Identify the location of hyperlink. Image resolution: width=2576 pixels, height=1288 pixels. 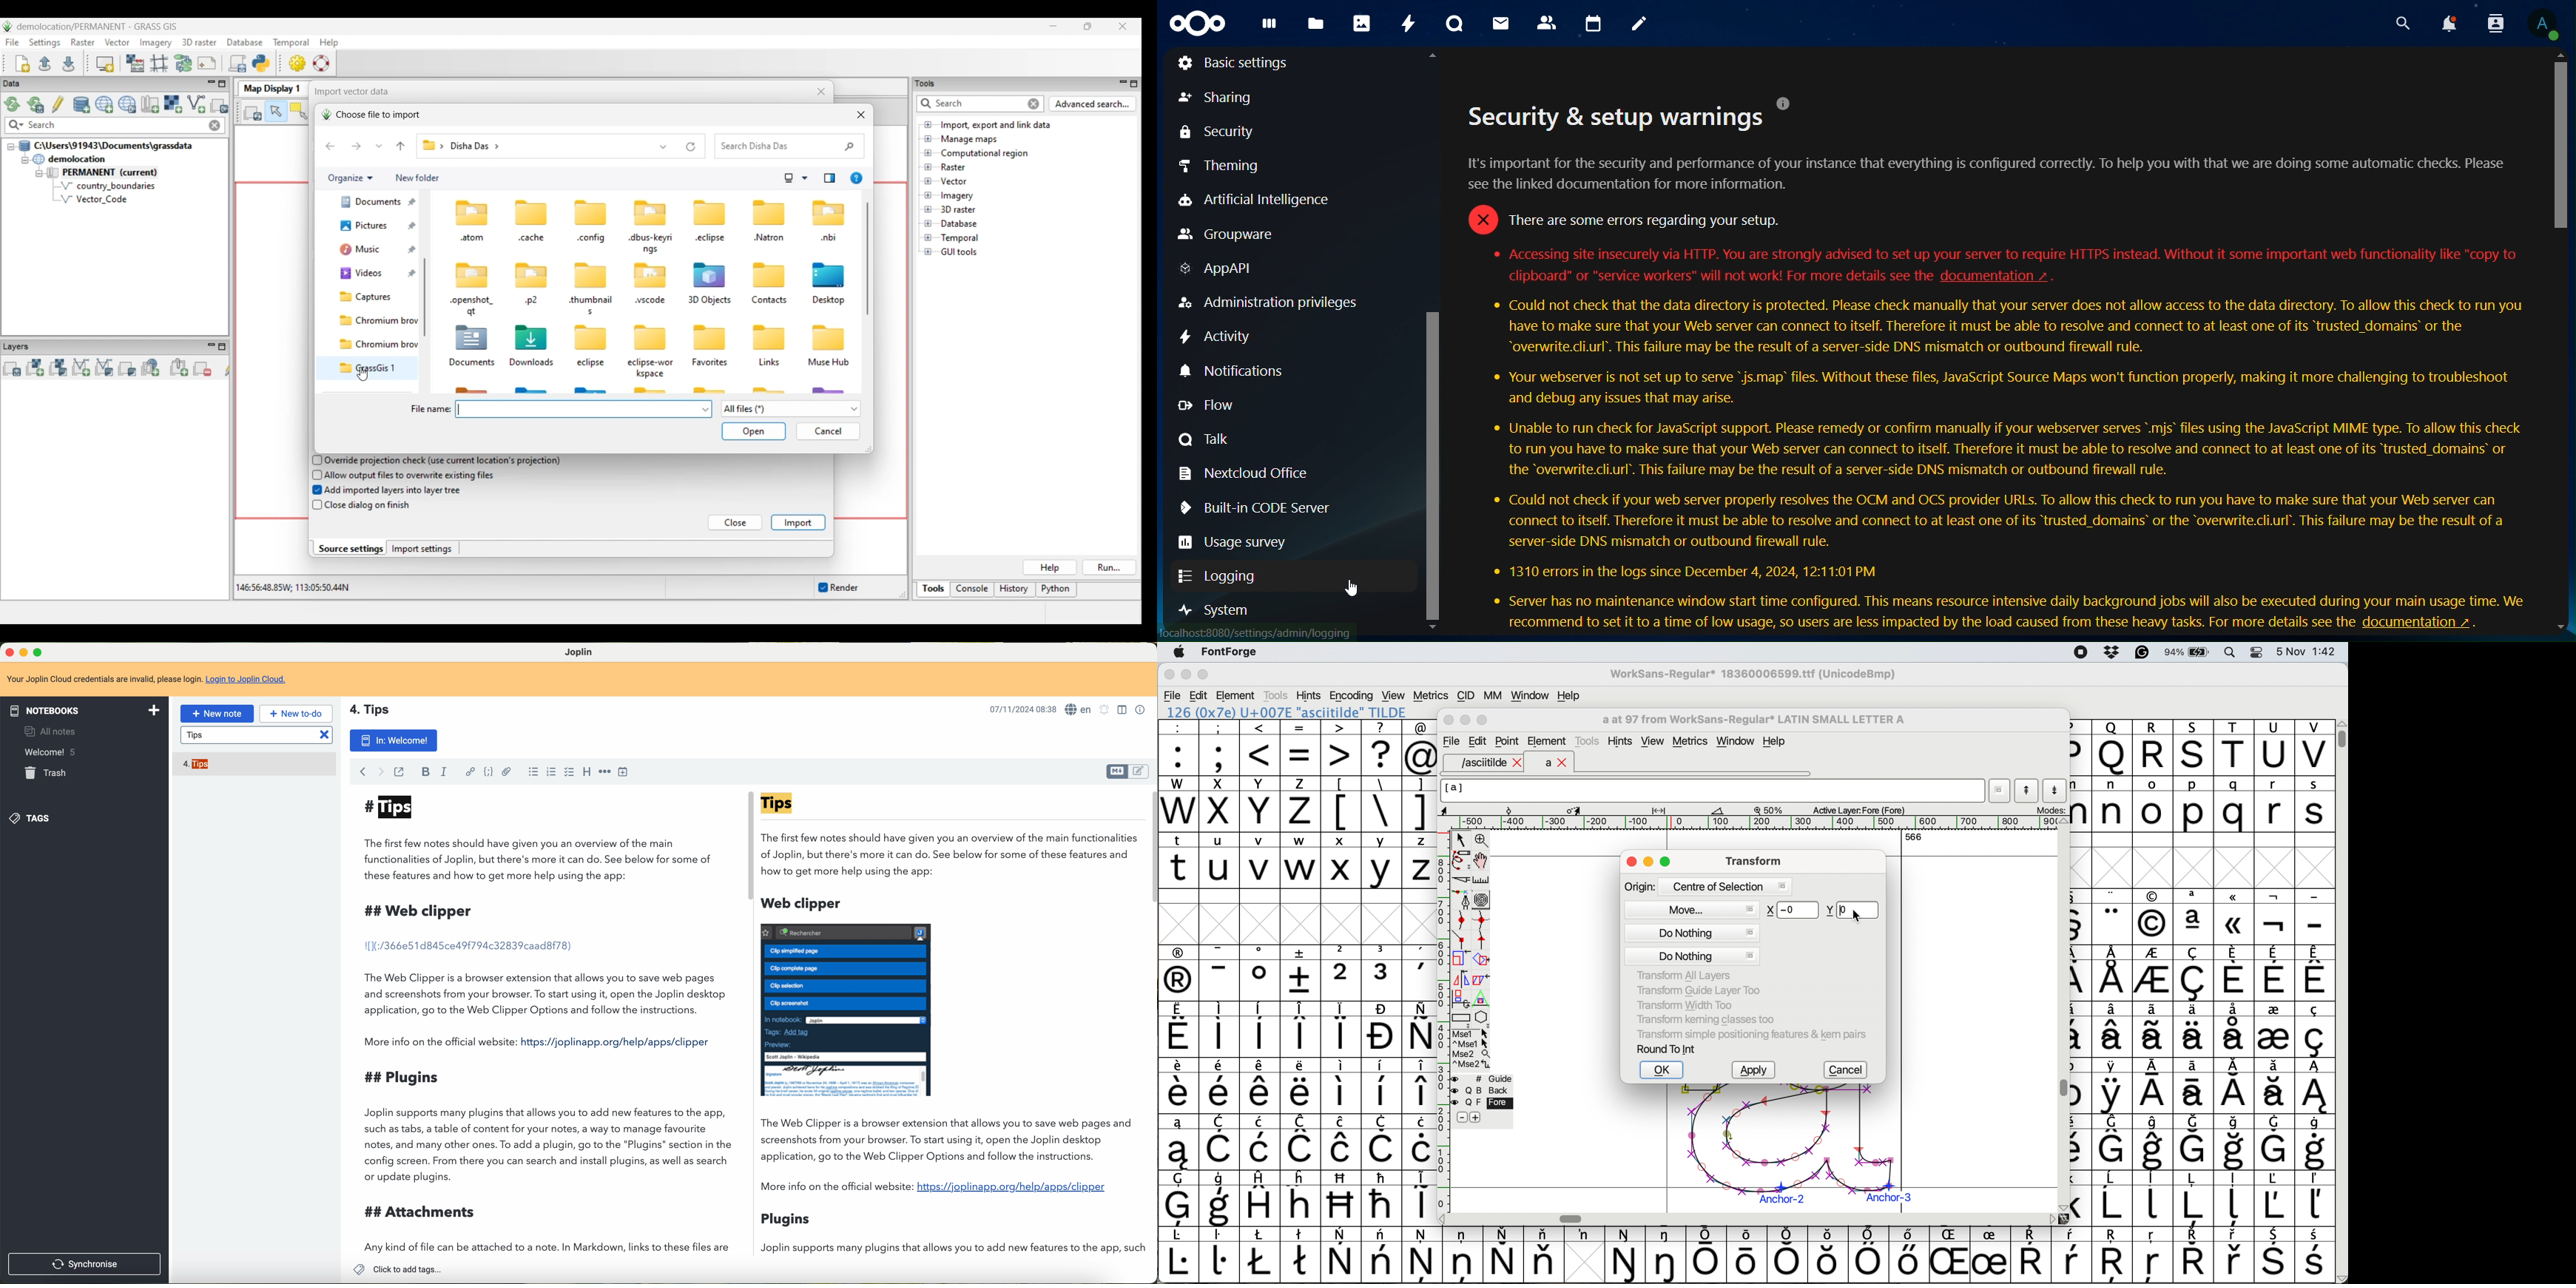
(467, 772).